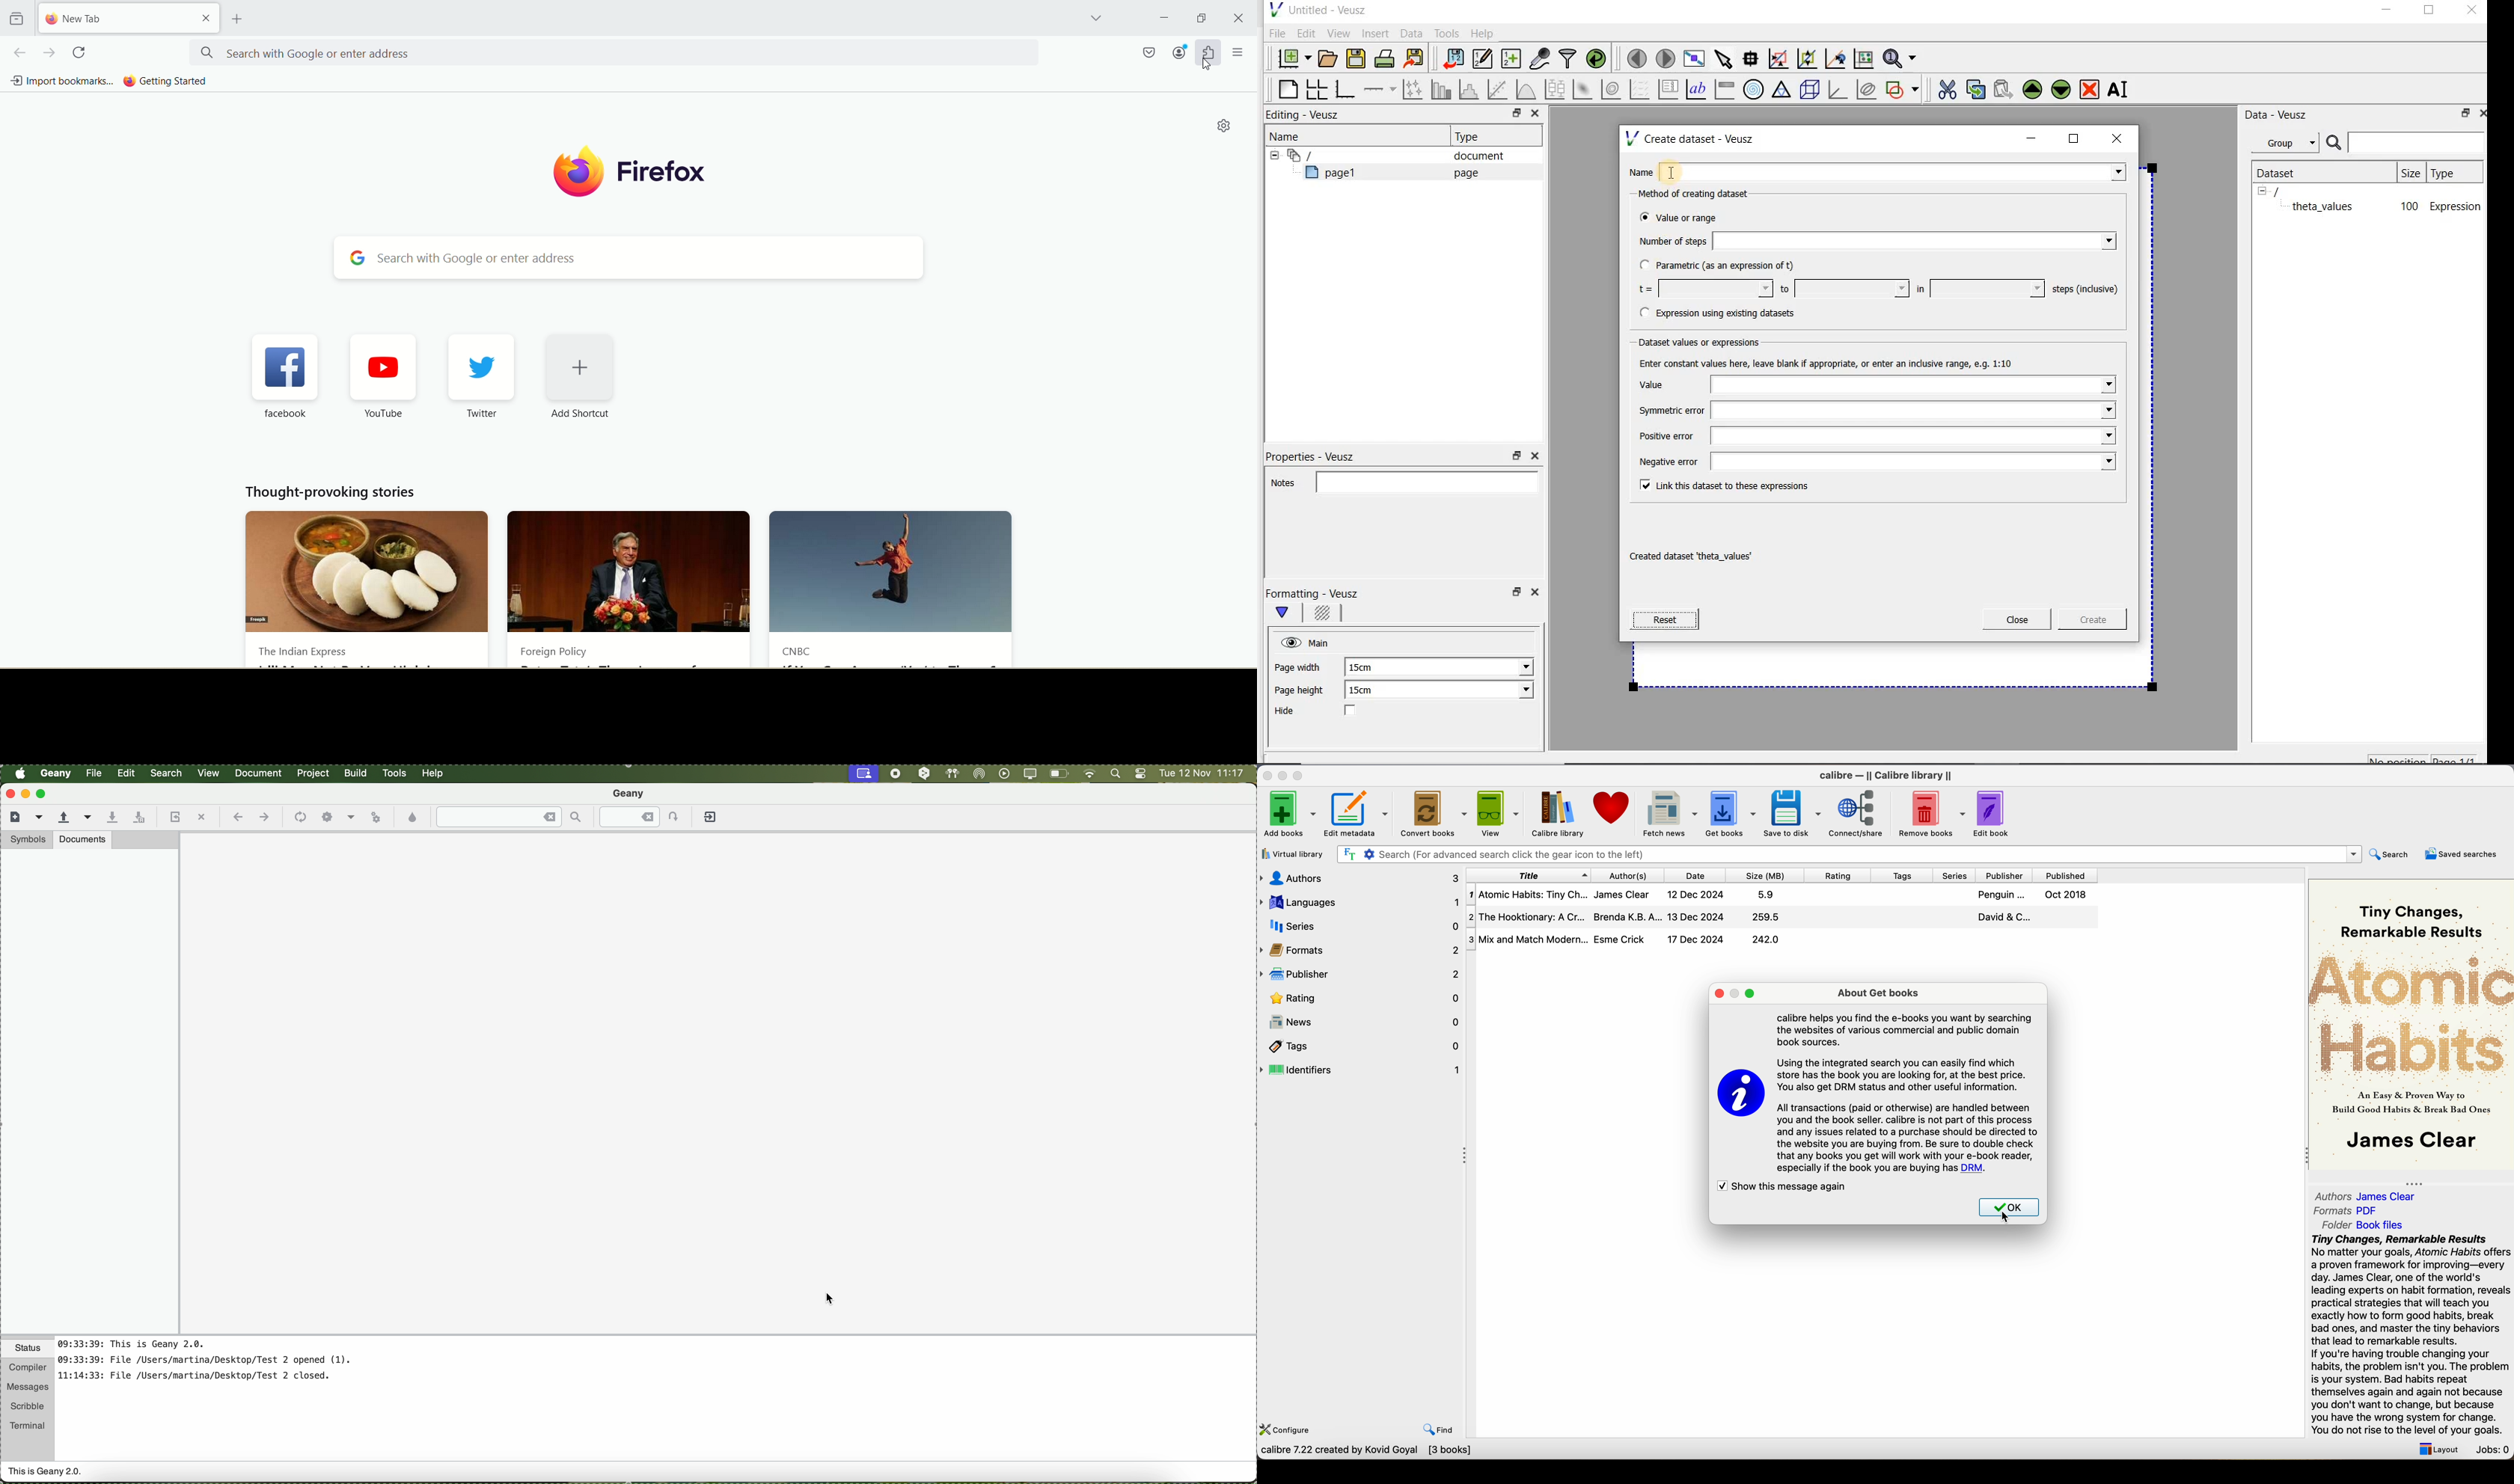  What do you see at coordinates (613, 52) in the screenshot?
I see `Search bar` at bounding box center [613, 52].